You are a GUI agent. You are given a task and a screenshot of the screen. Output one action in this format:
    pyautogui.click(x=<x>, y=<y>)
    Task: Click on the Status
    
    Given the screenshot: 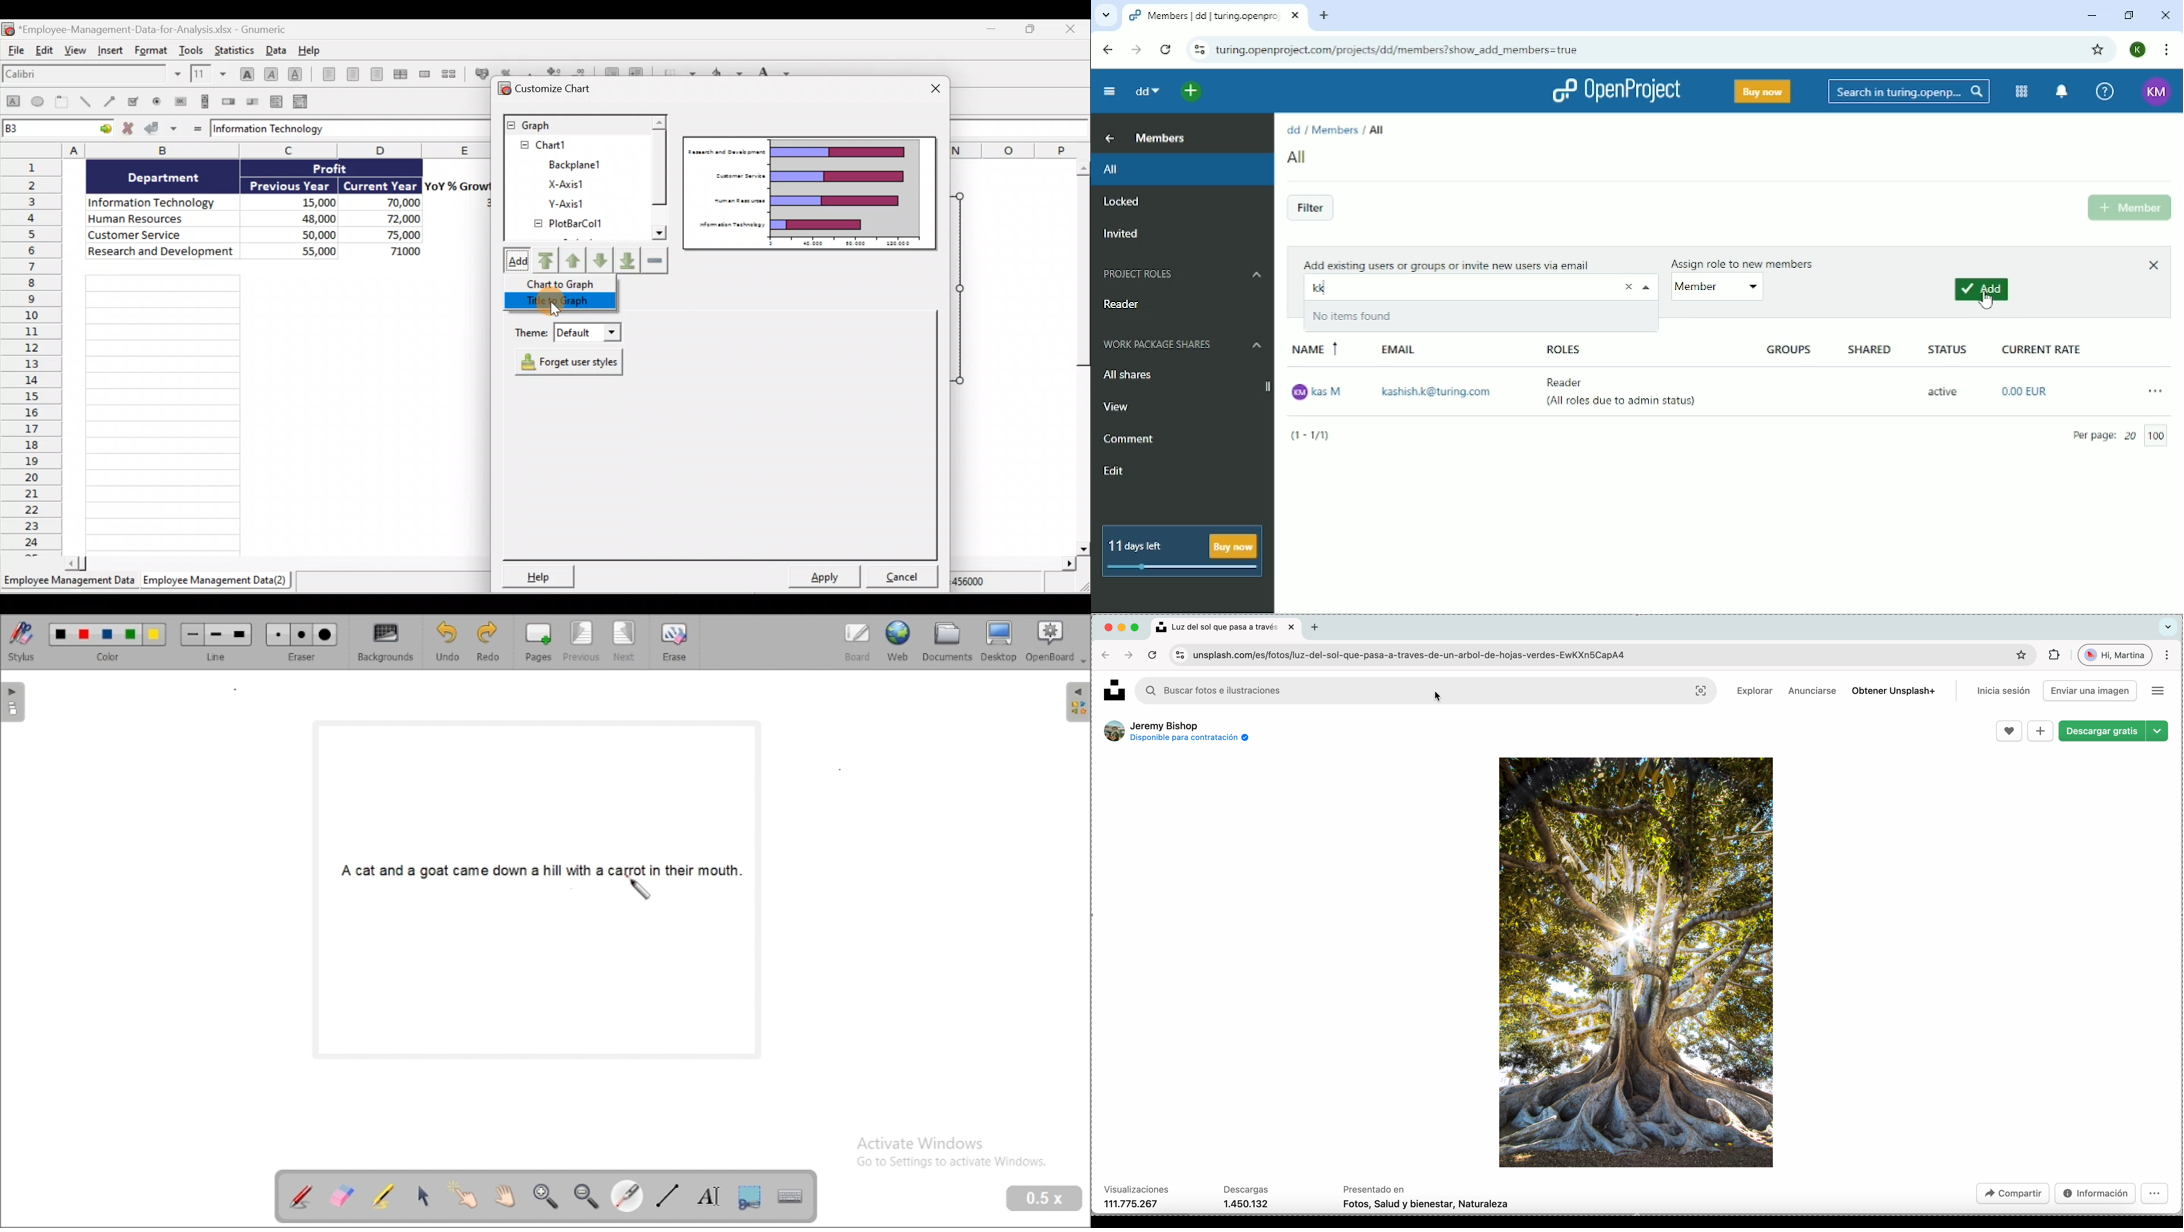 What is the action you would take?
    pyautogui.click(x=1946, y=349)
    